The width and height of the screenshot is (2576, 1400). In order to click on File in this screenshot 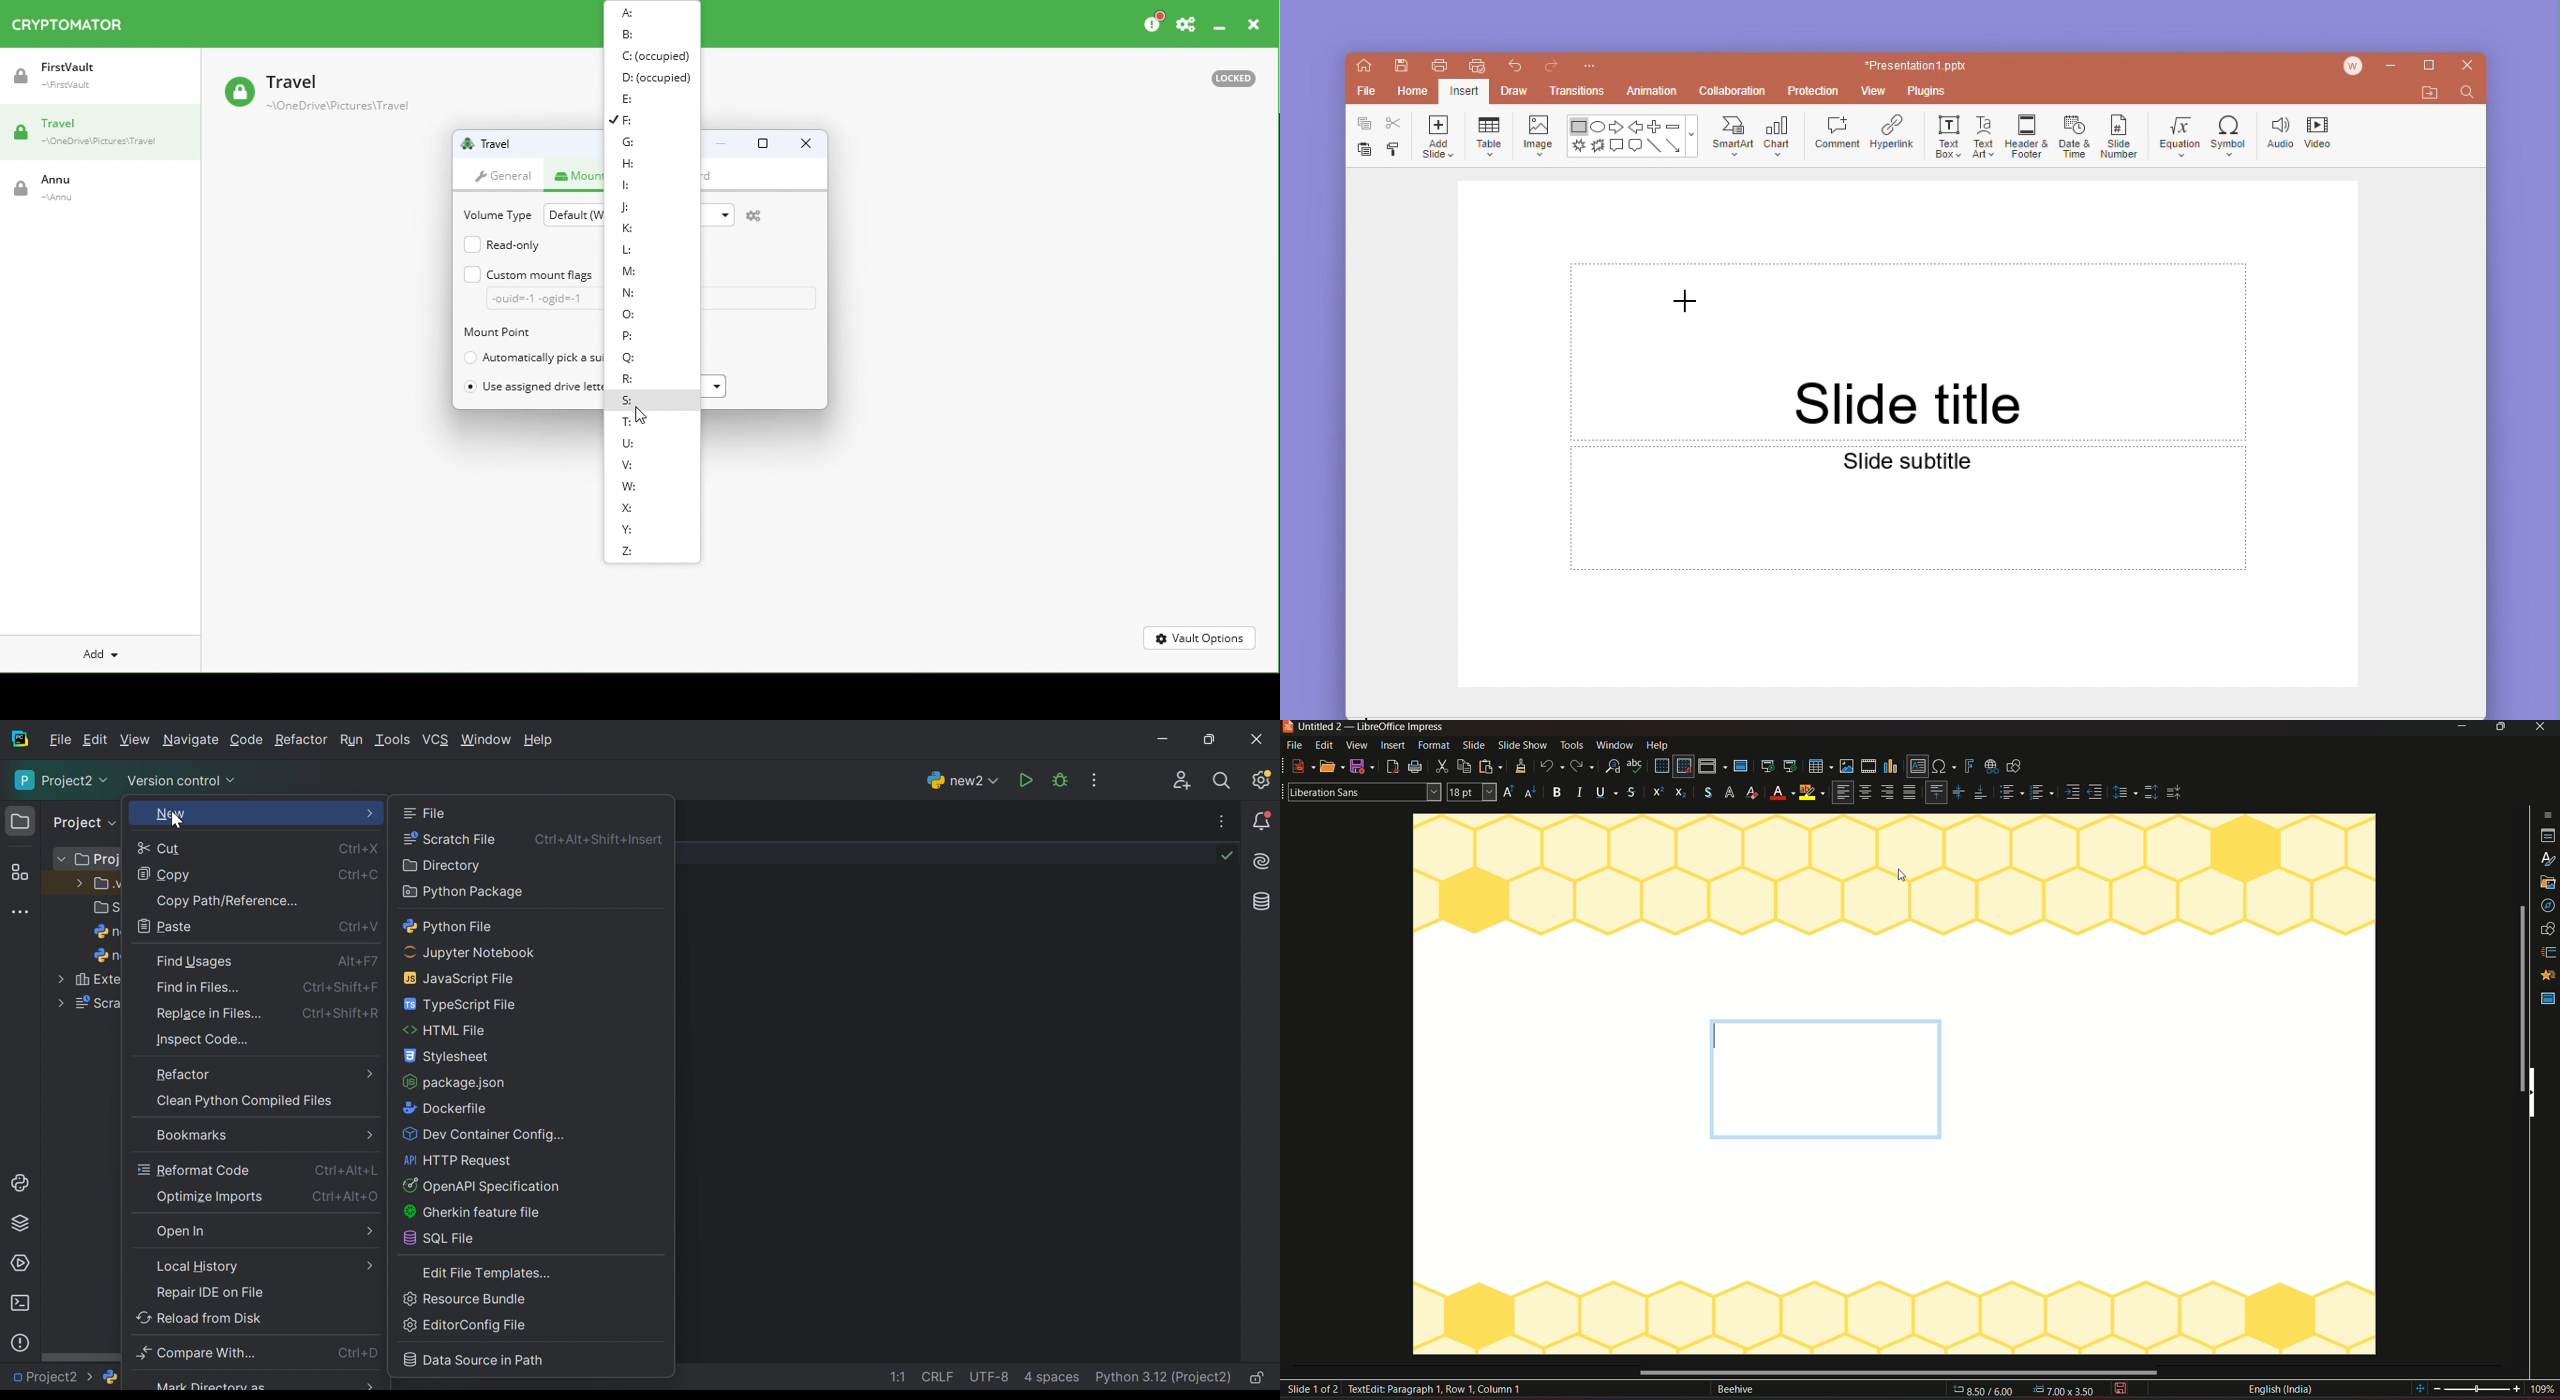, I will do `click(427, 815)`.